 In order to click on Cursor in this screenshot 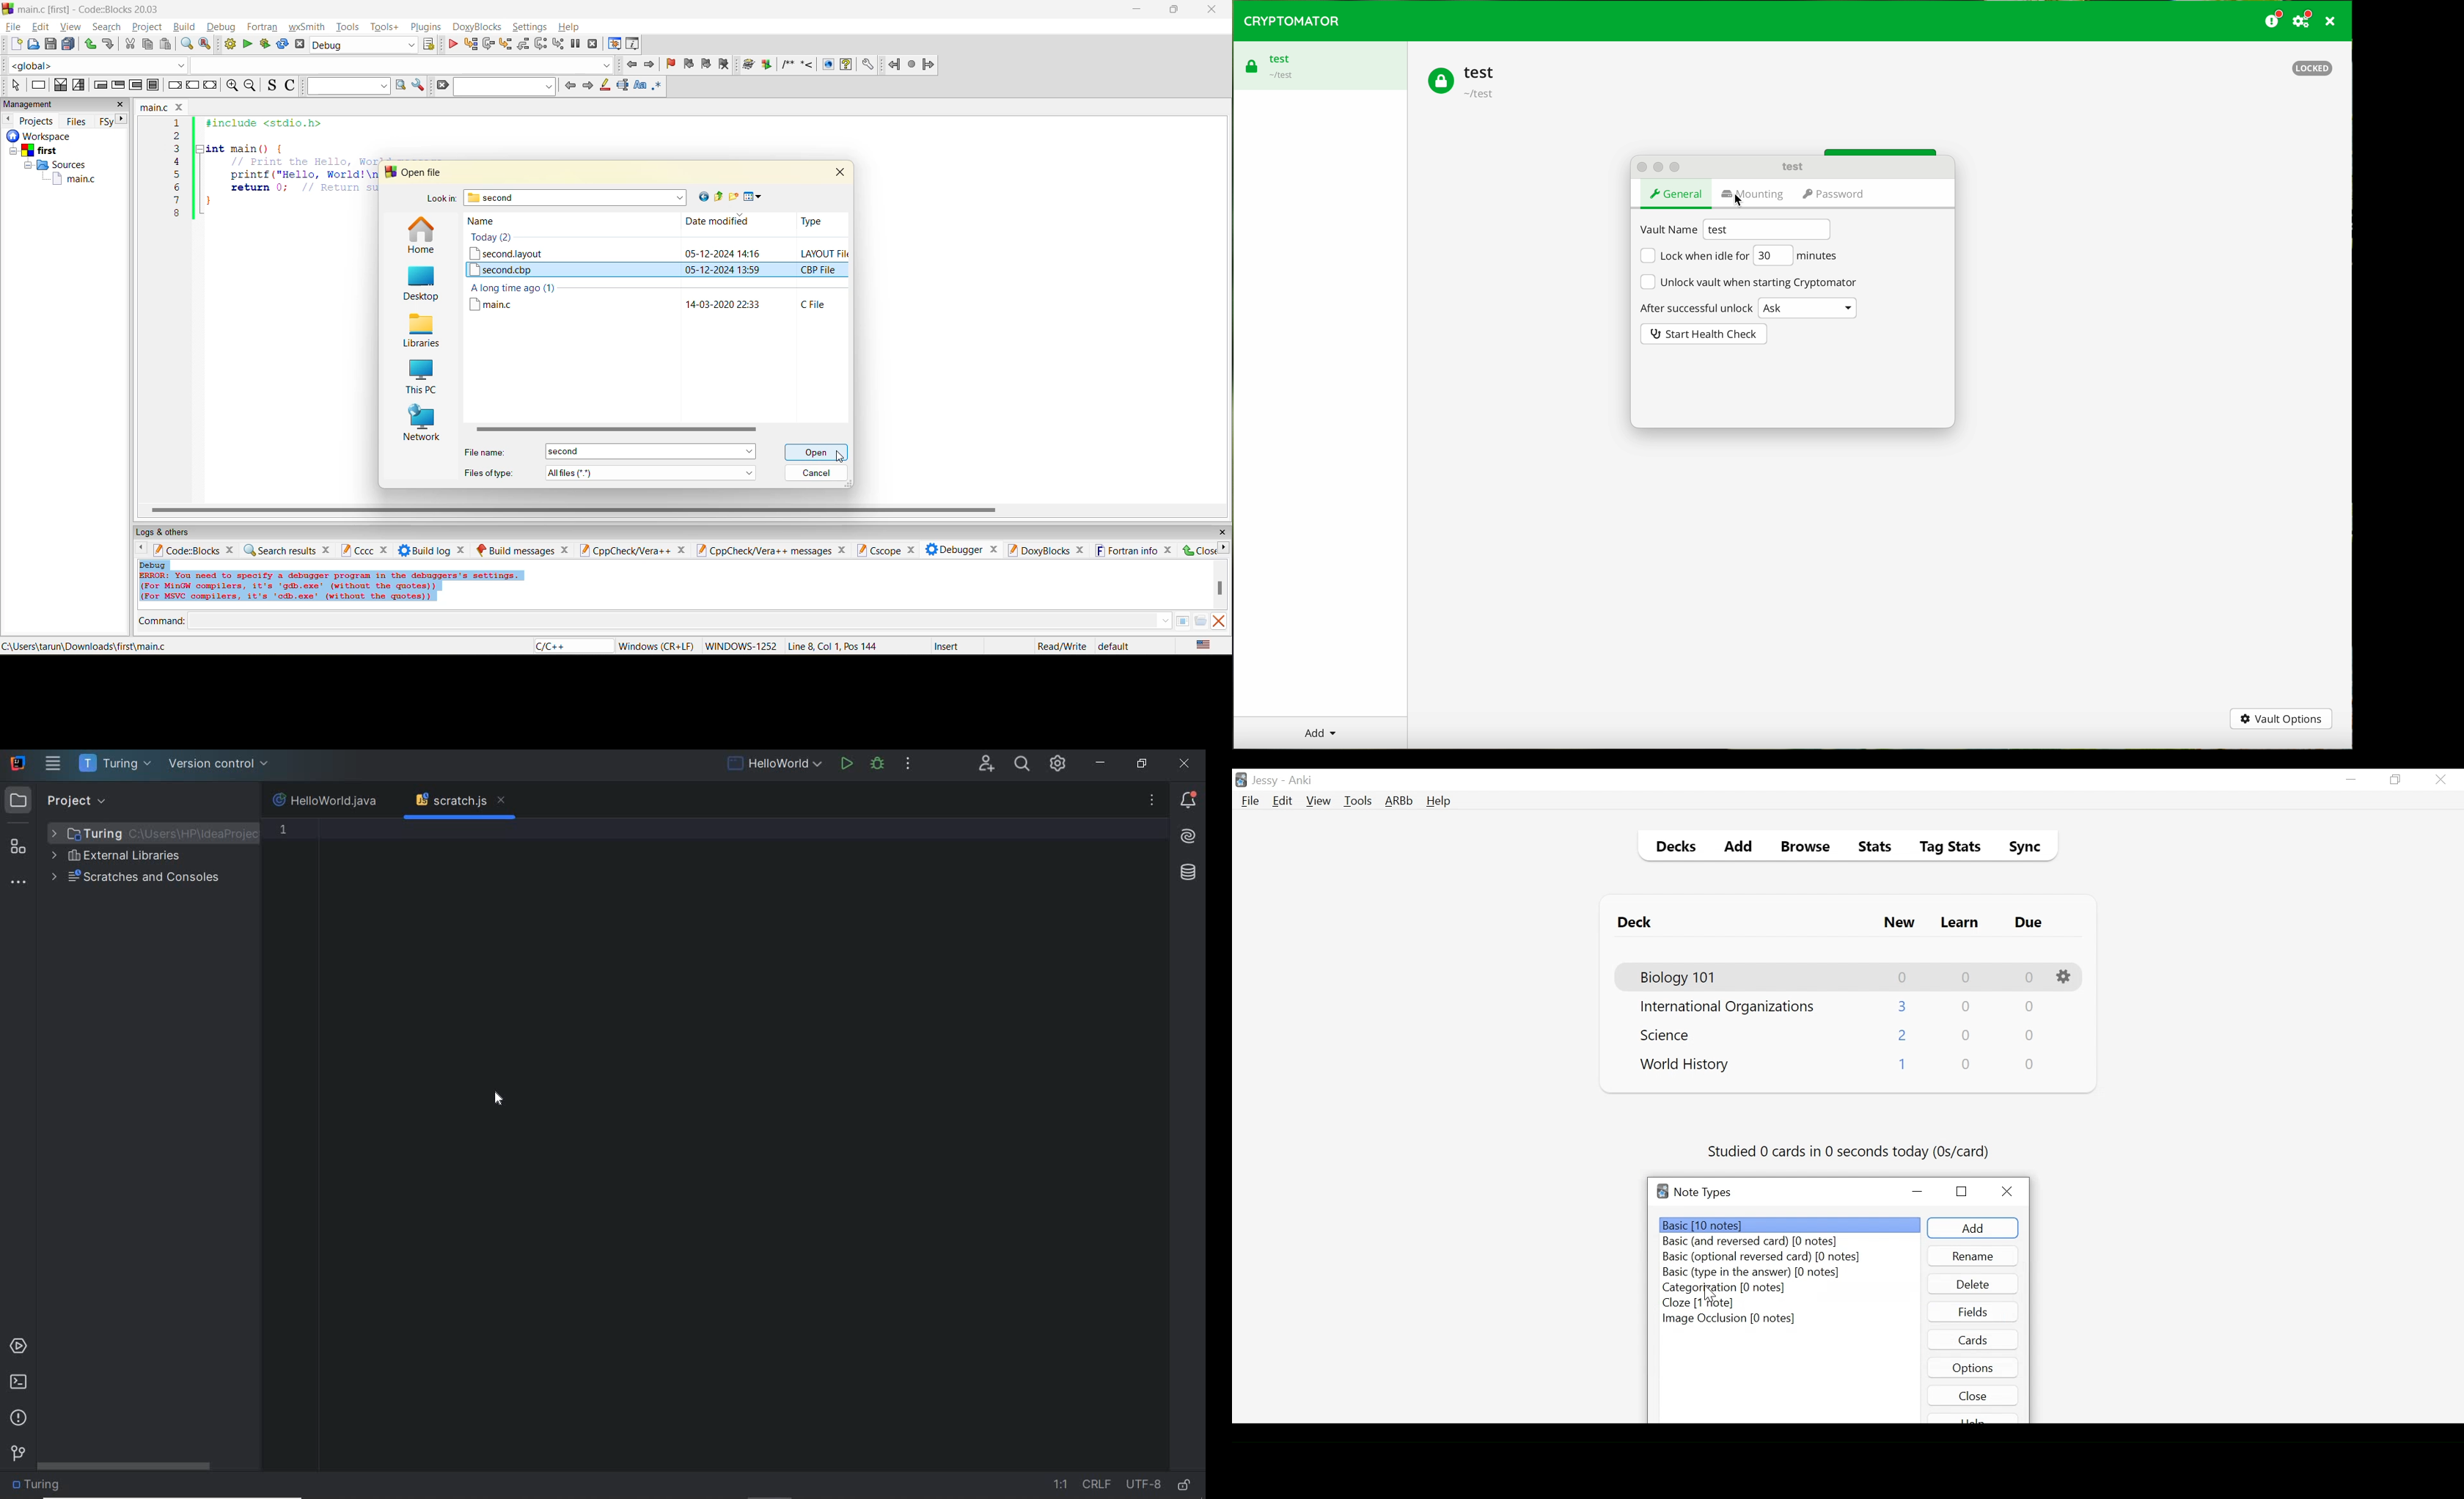, I will do `click(1710, 1294)`.